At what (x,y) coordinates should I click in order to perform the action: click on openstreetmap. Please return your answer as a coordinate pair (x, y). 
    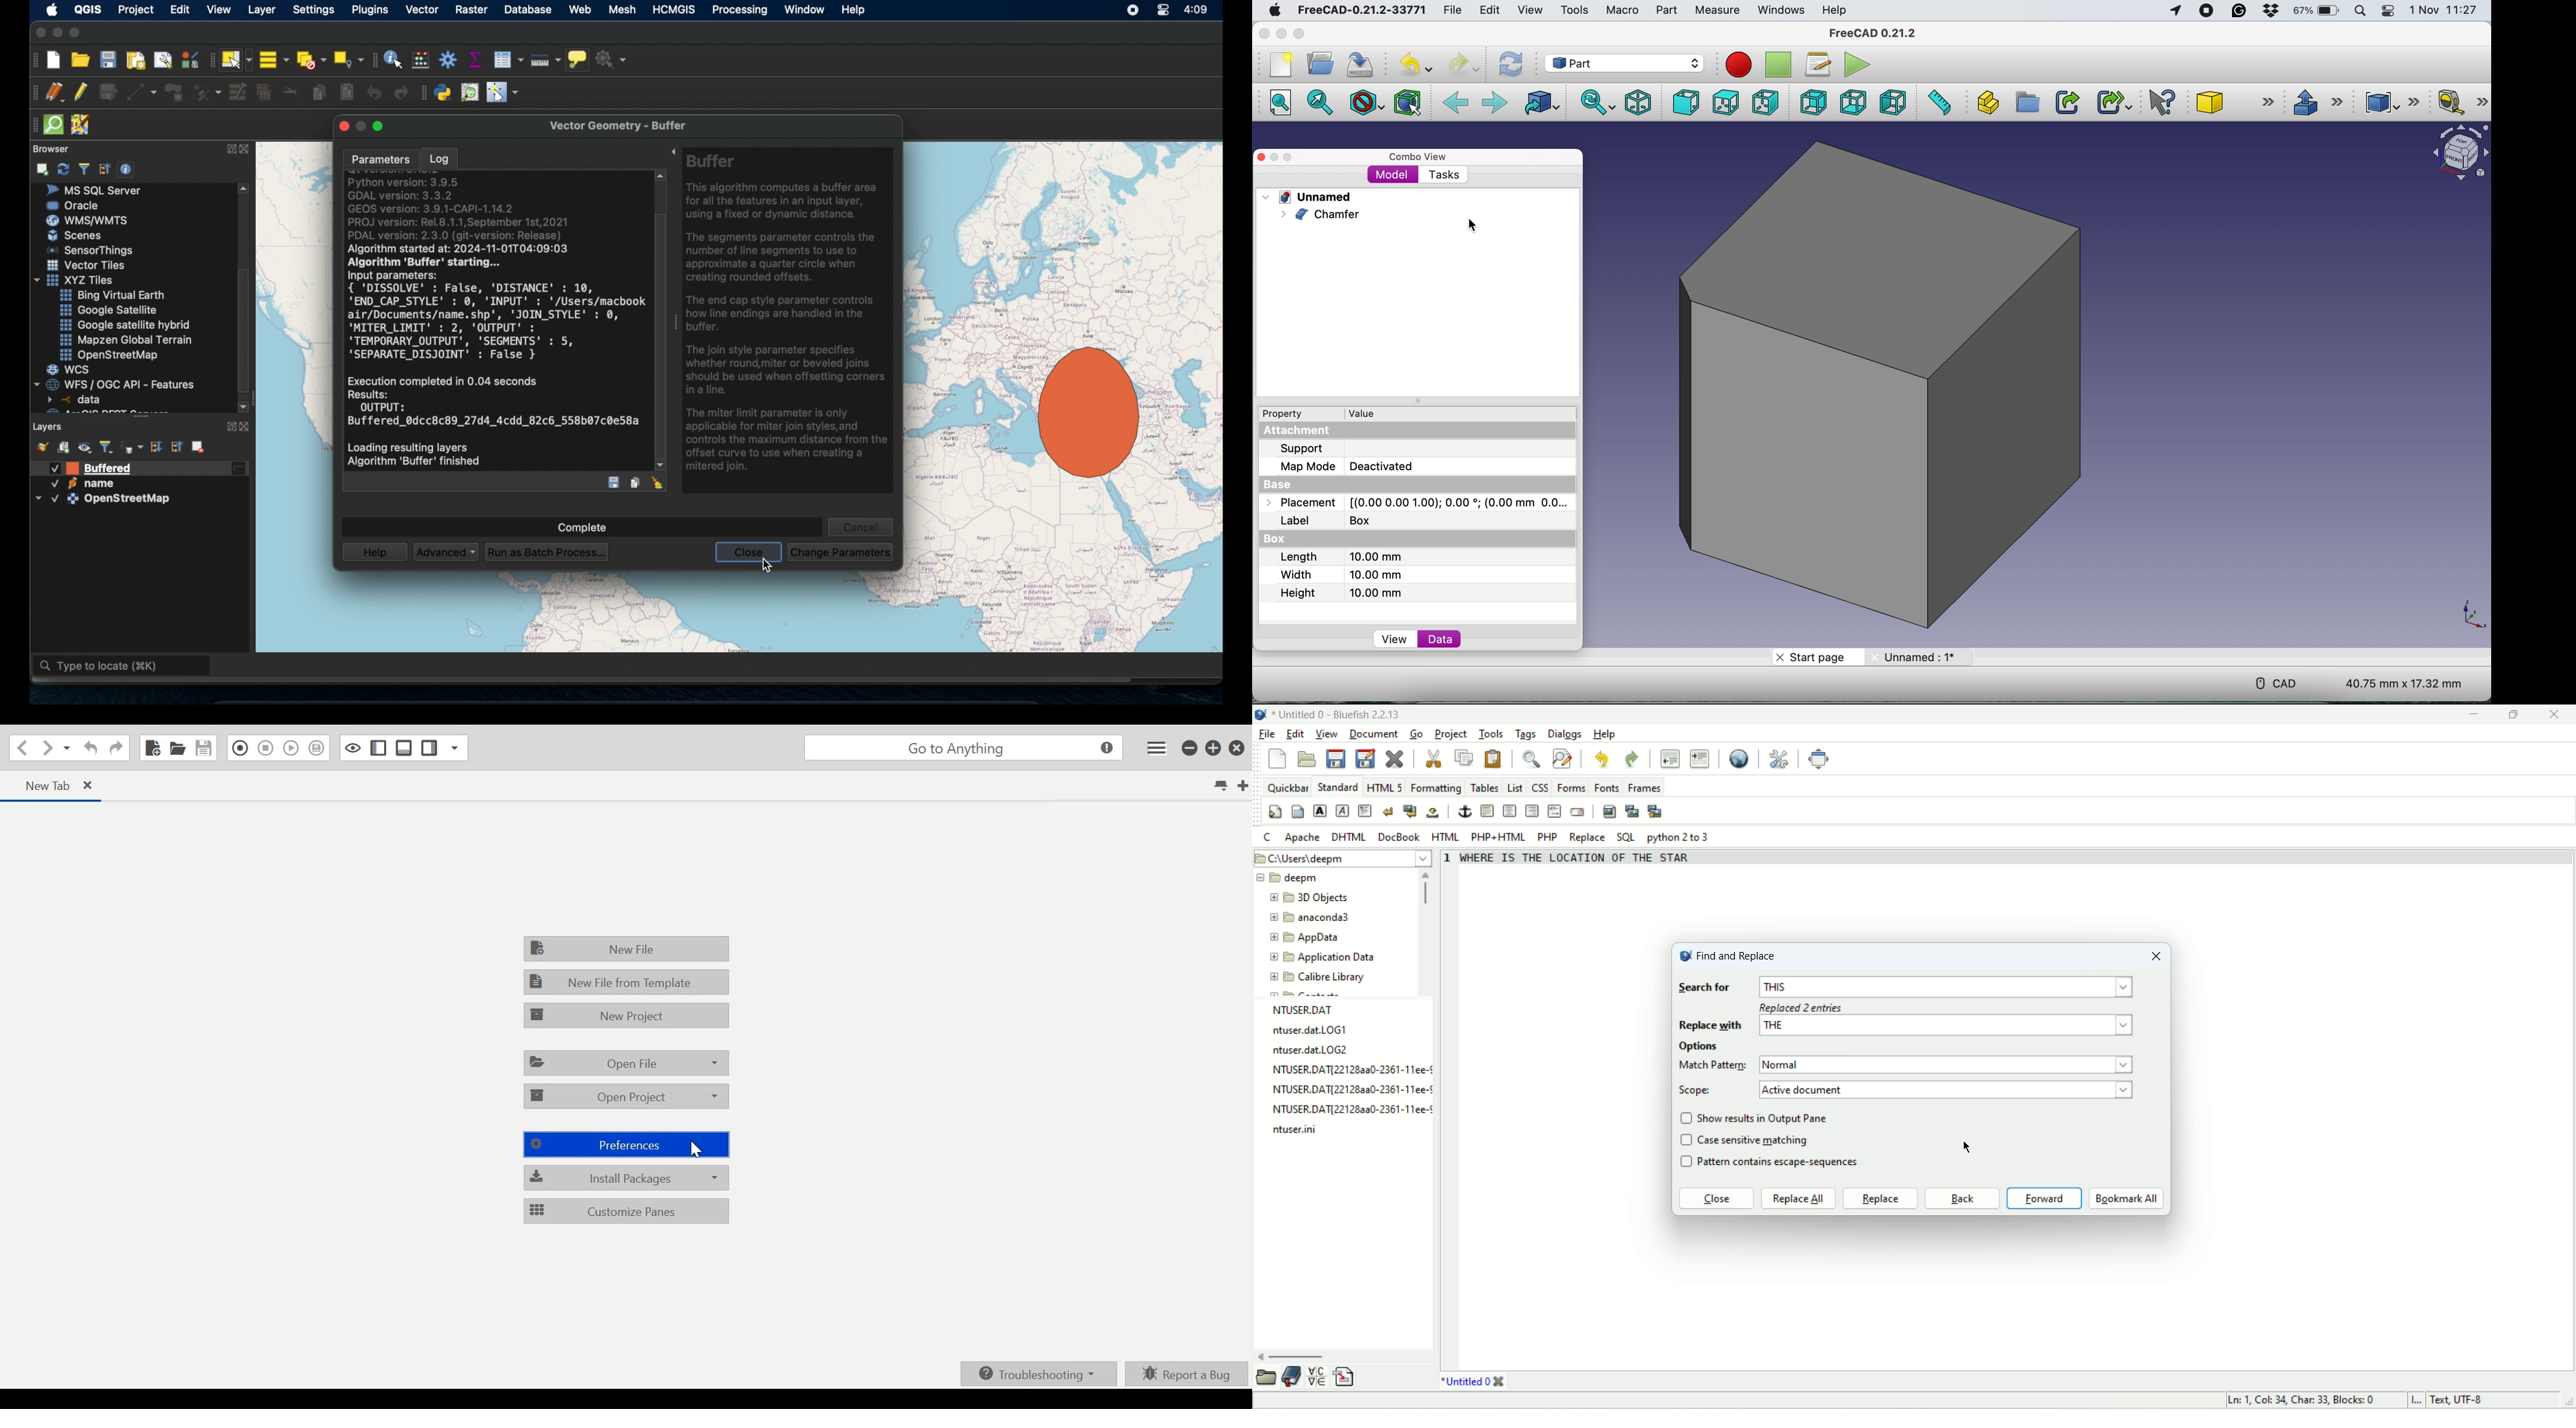
    Looking at the image, I should click on (112, 356).